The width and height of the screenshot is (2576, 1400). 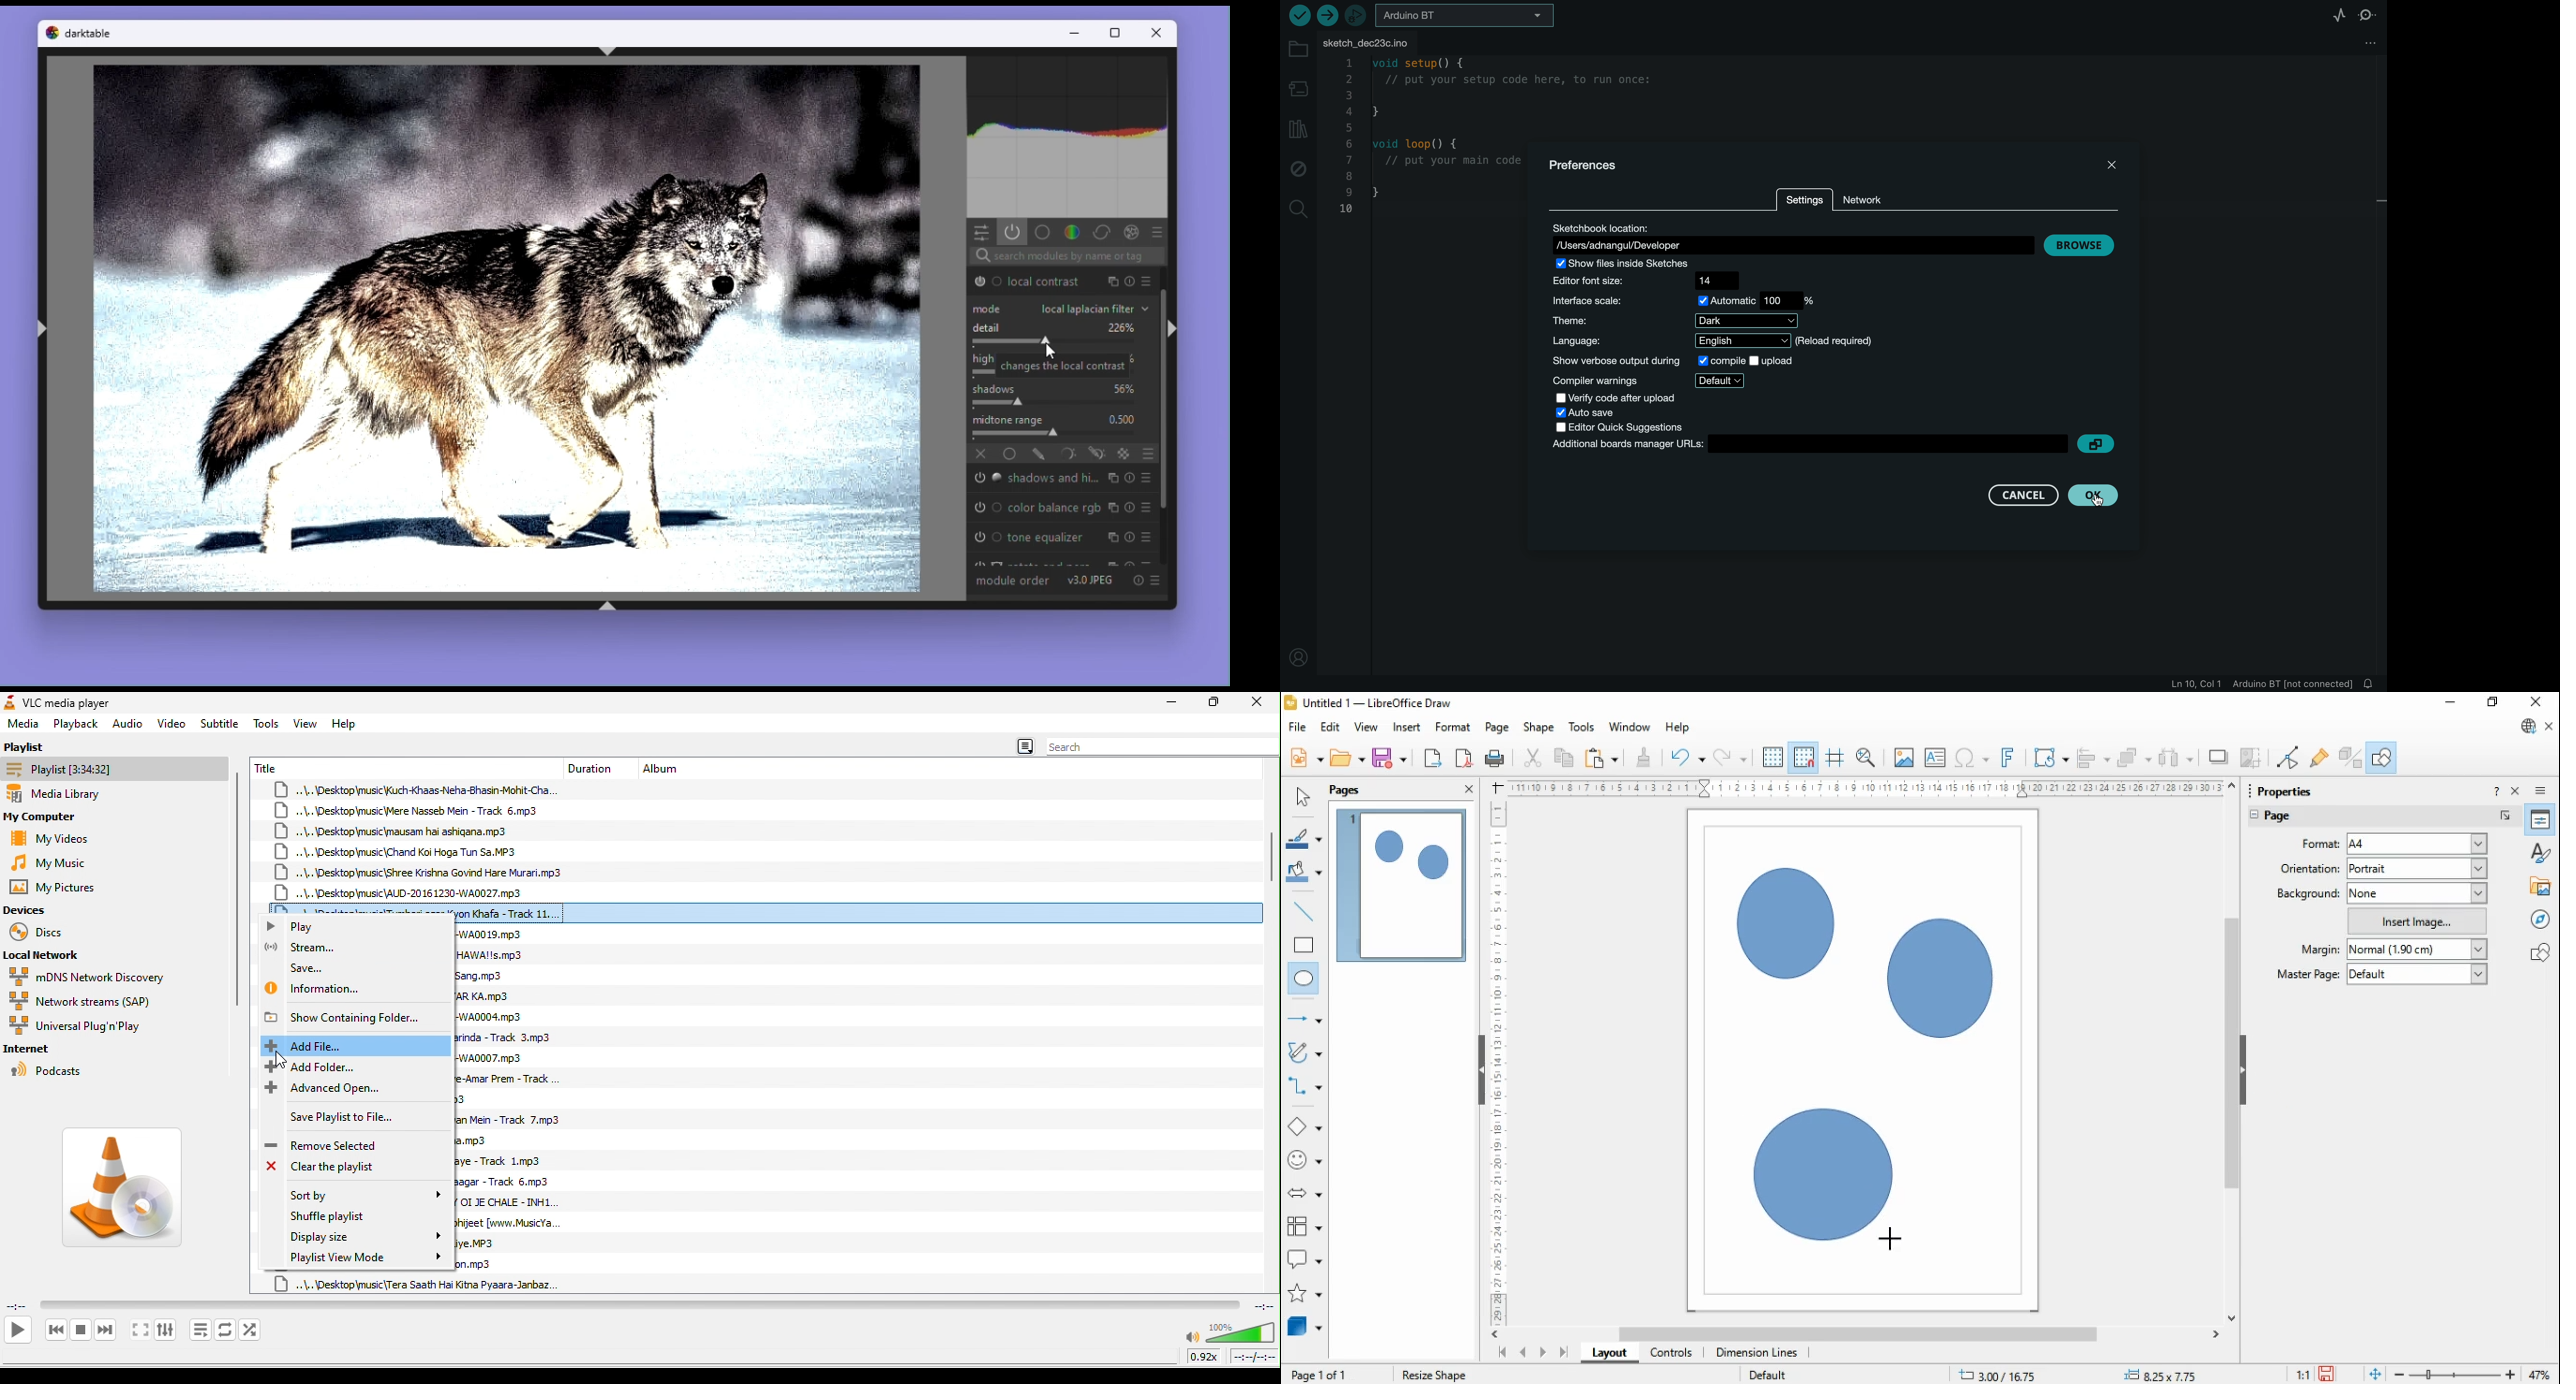 I want to click on +.\..\Desktop\music\AUD-20200 125-WA00 19.mp3, so click(x=493, y=934).